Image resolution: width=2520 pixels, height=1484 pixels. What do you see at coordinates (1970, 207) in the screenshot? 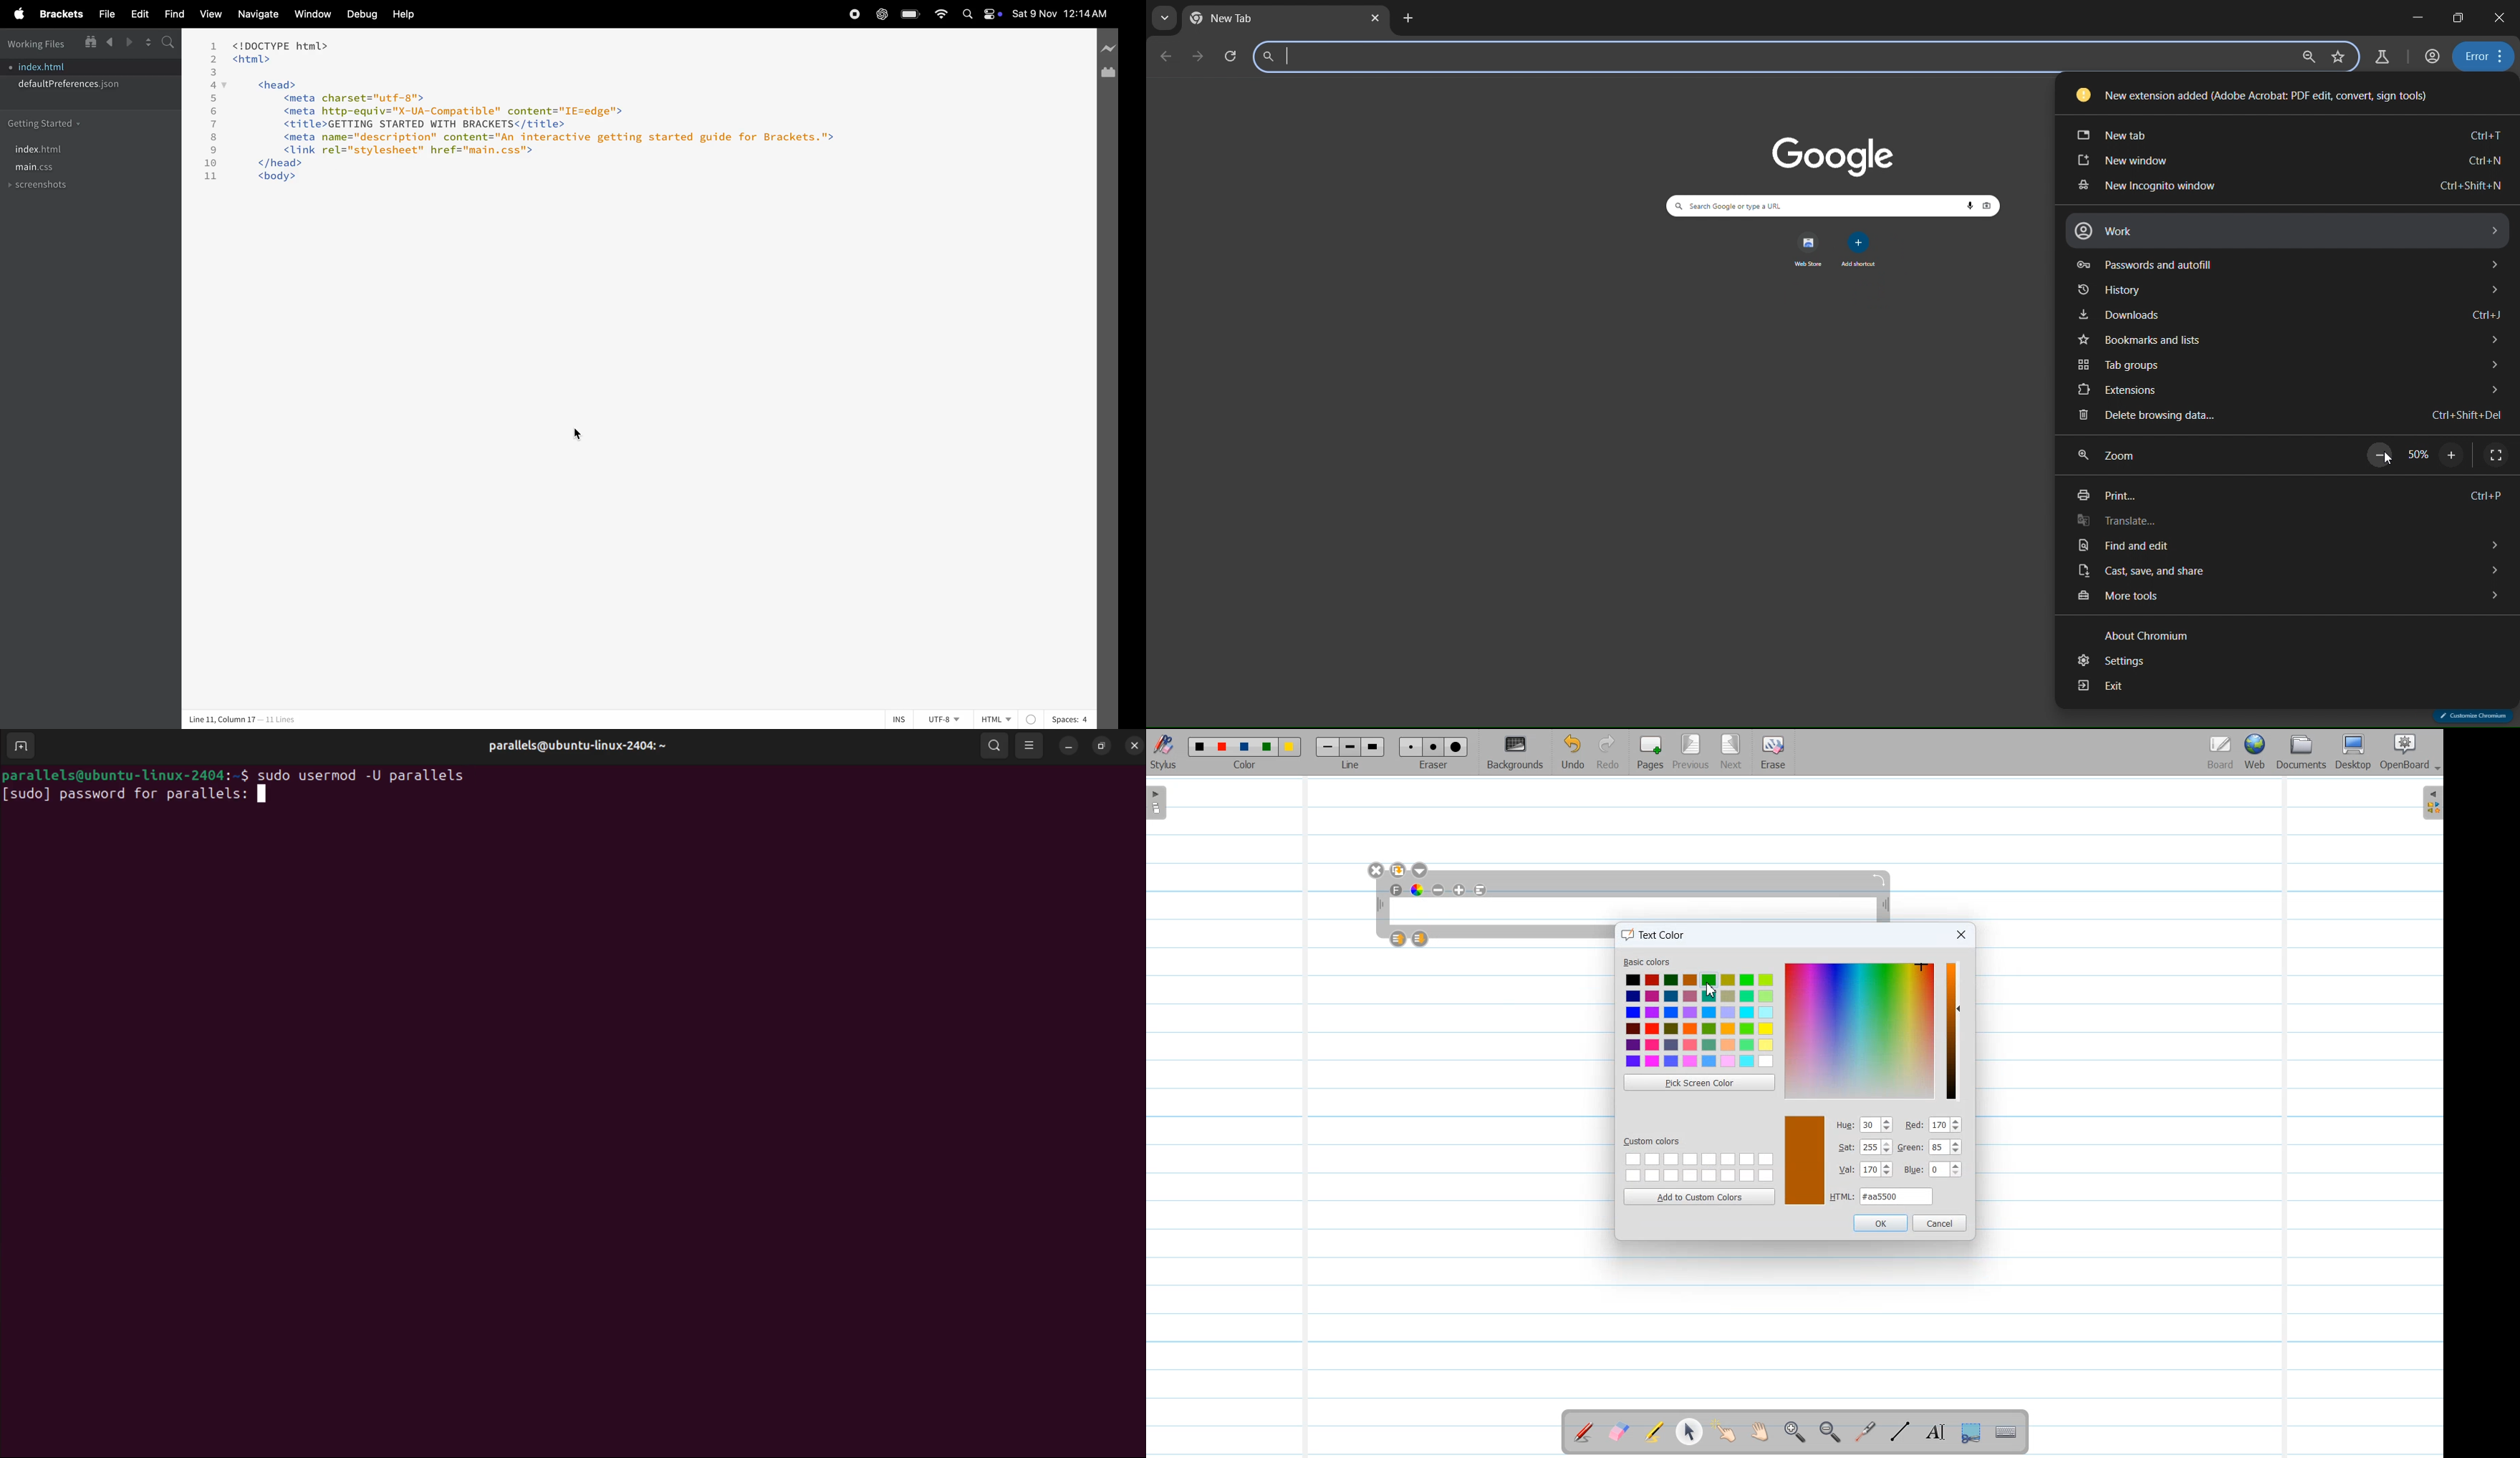
I see `voice search` at bounding box center [1970, 207].